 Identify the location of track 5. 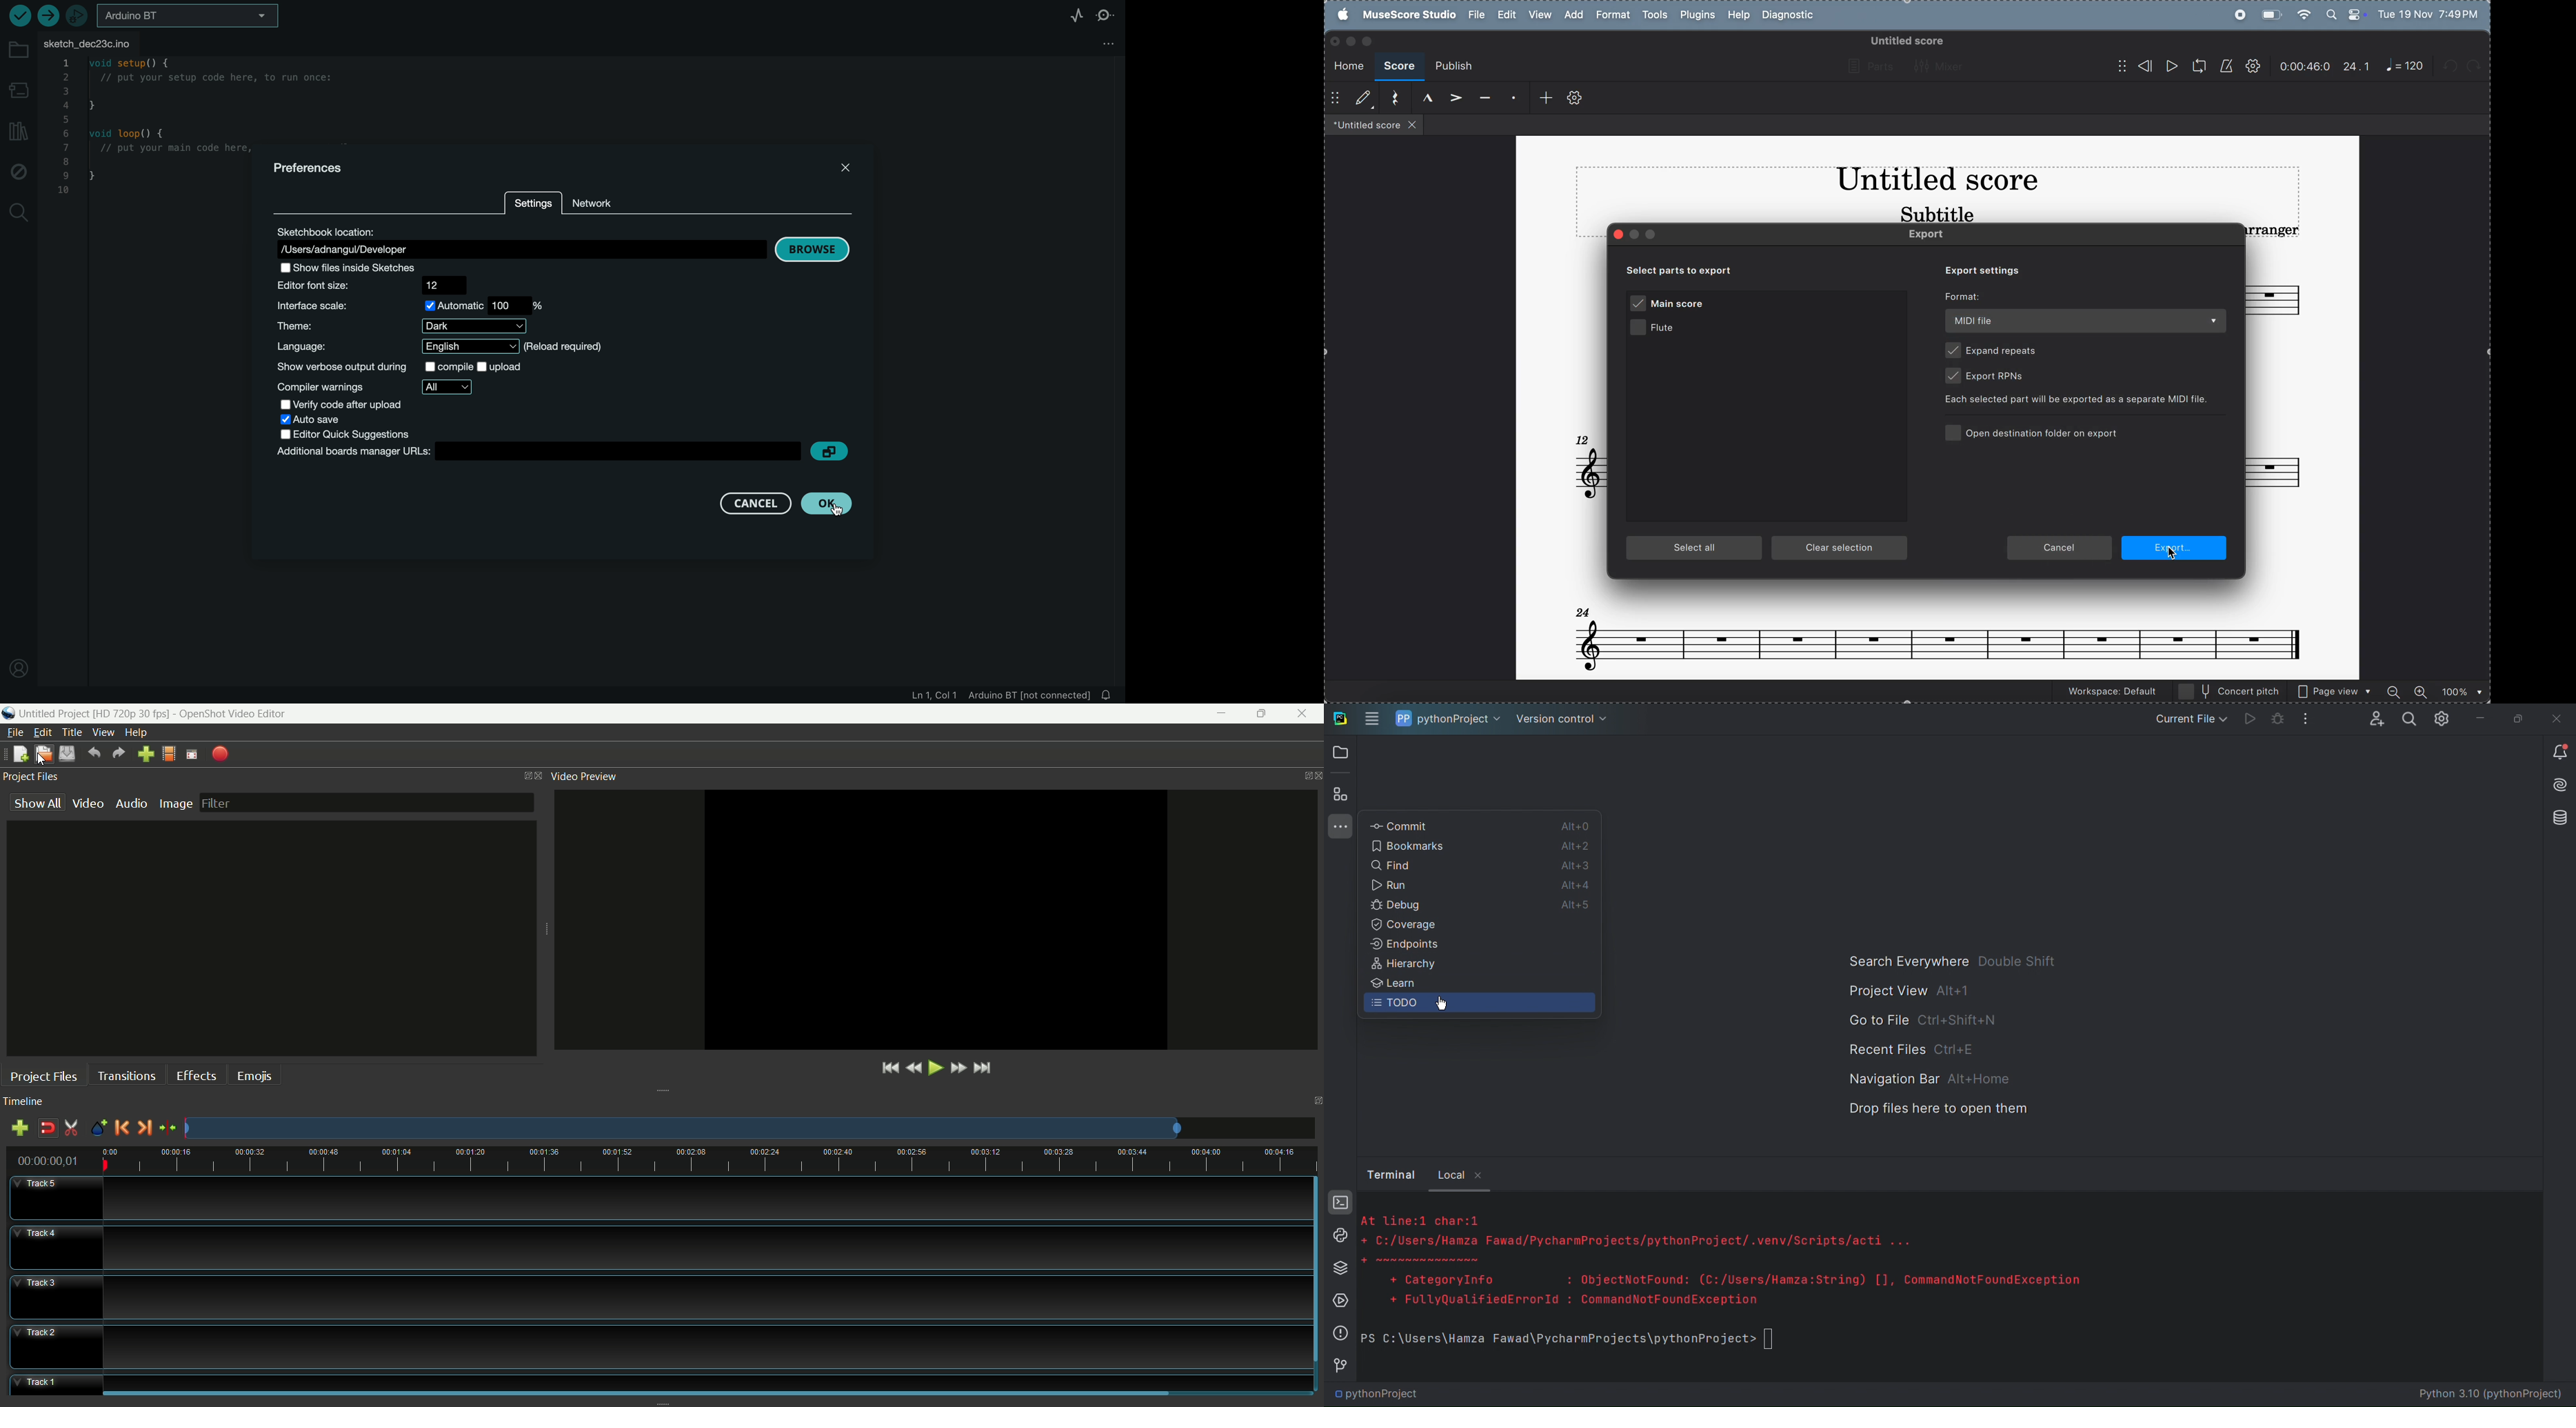
(694, 1199).